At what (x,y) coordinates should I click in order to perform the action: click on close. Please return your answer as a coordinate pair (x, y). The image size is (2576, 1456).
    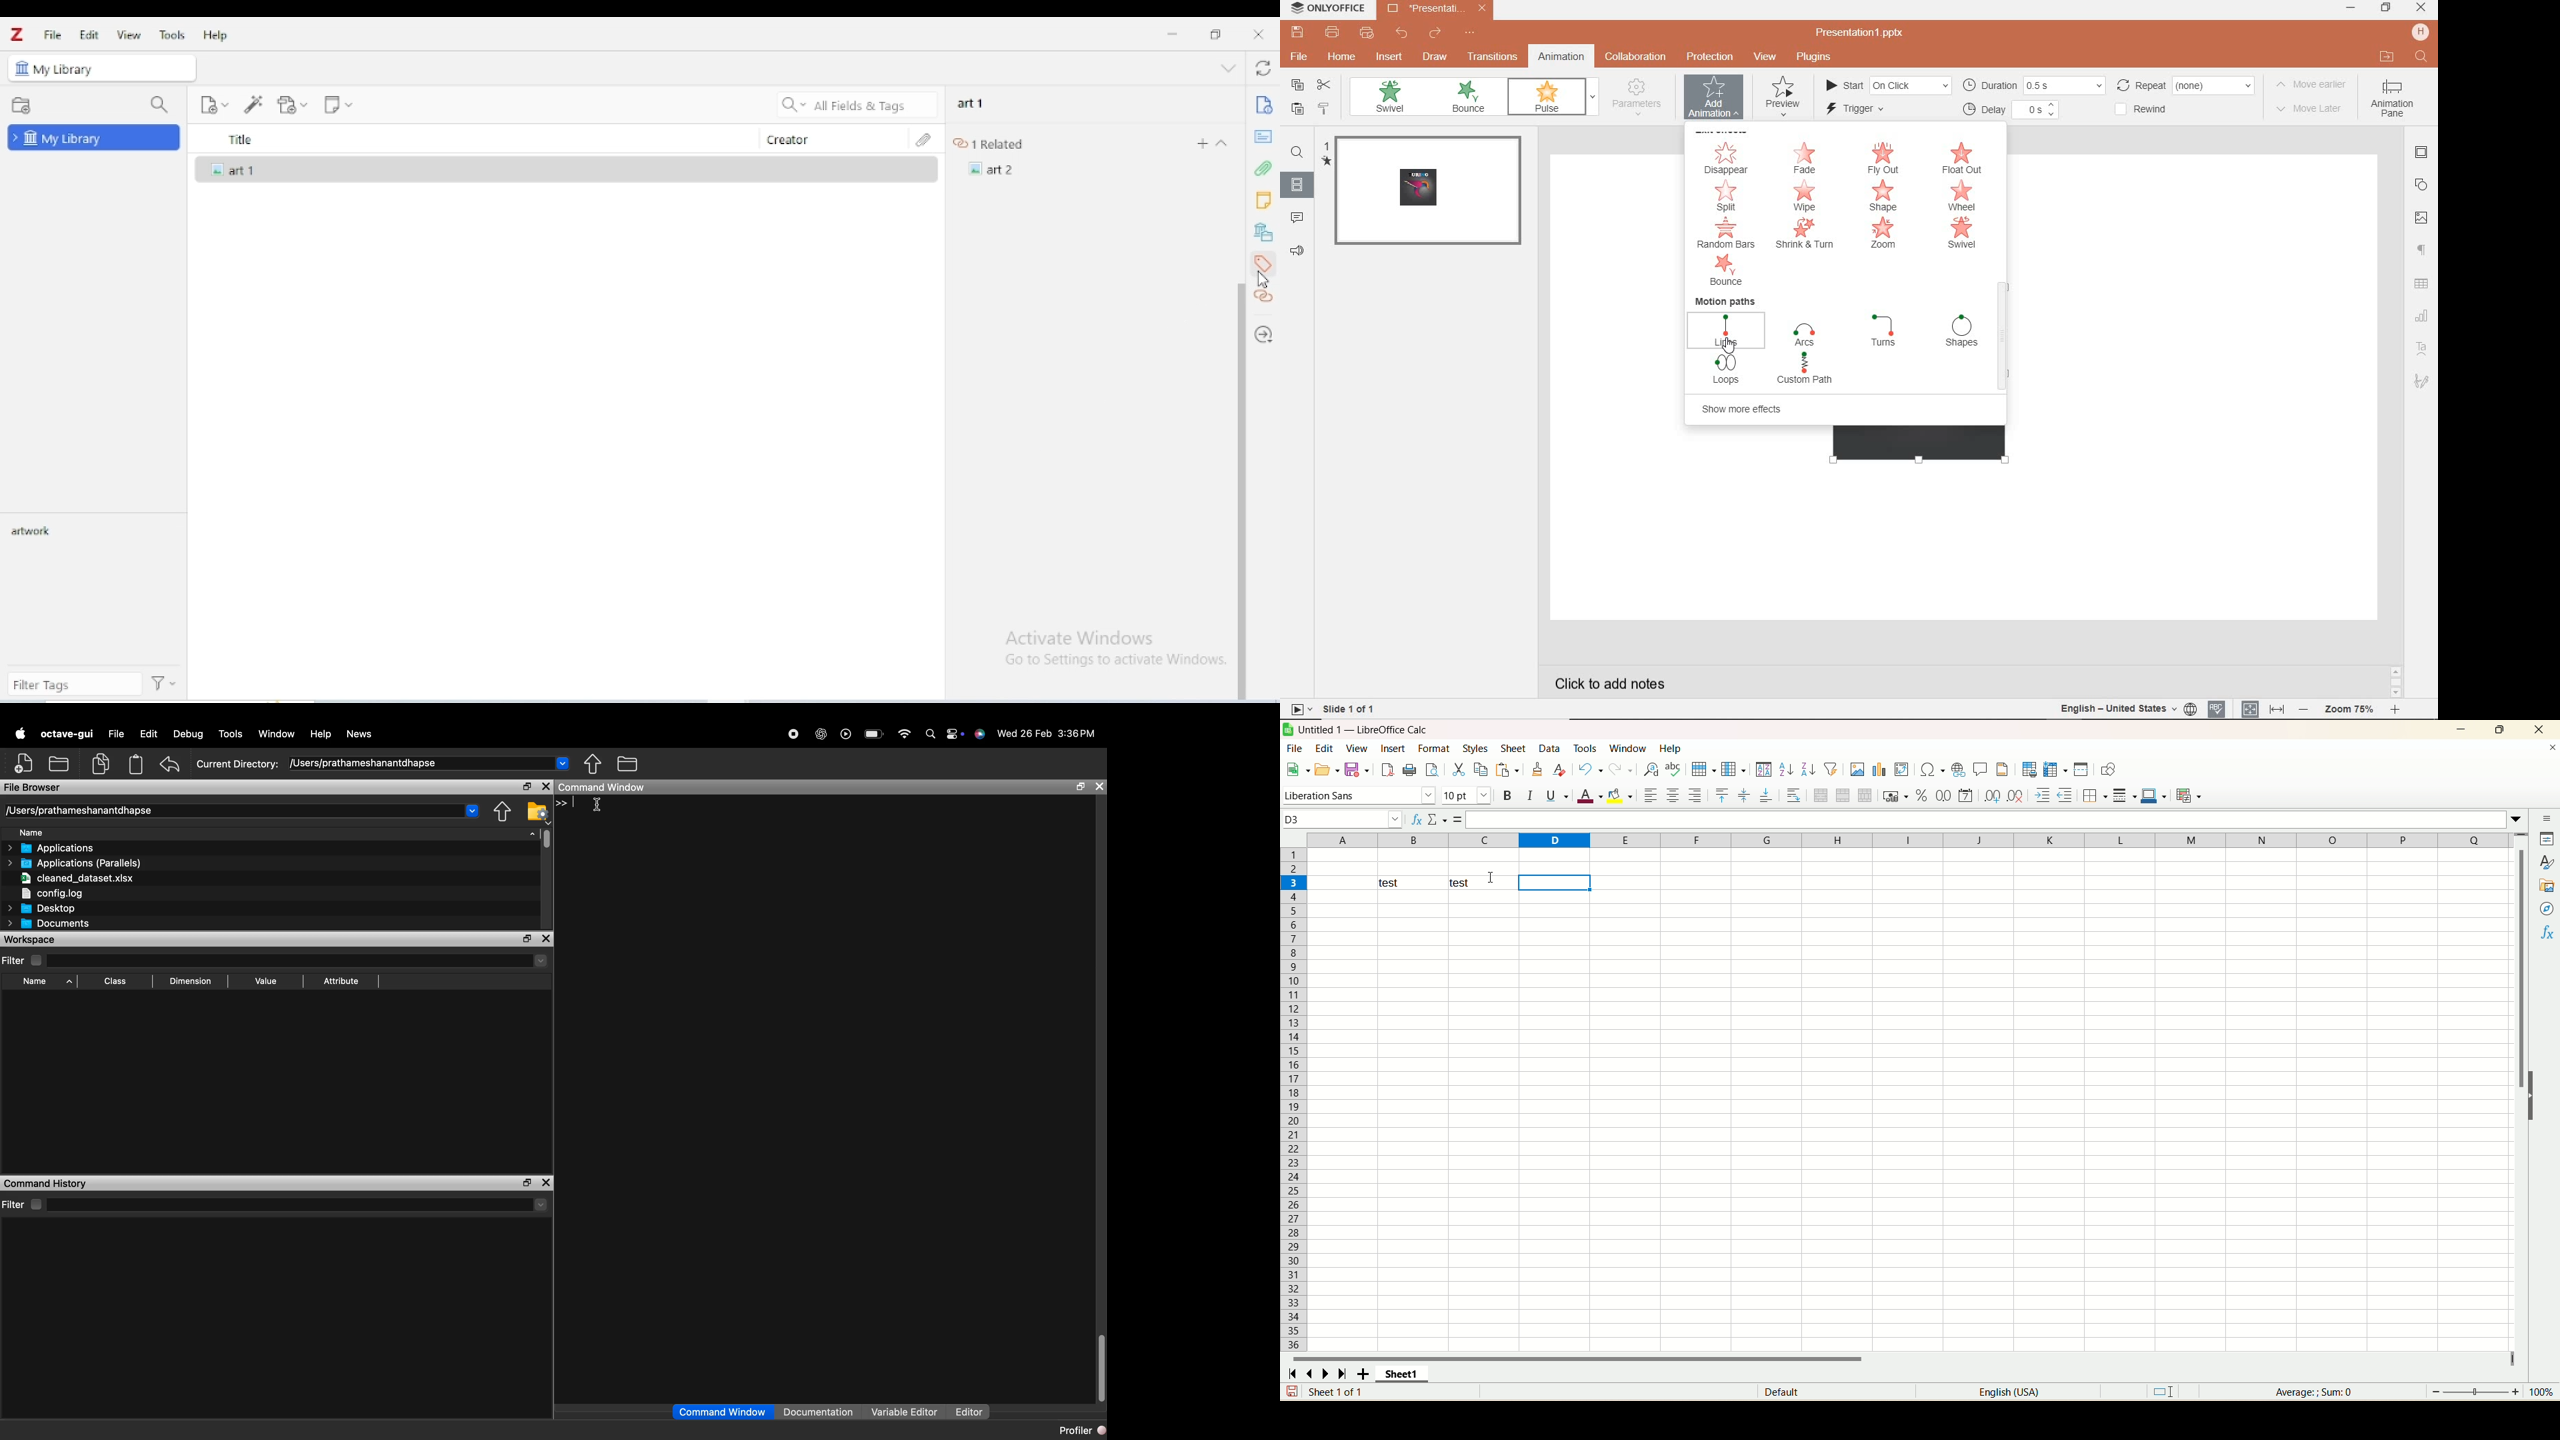
    Looking at the image, I should click on (1258, 35).